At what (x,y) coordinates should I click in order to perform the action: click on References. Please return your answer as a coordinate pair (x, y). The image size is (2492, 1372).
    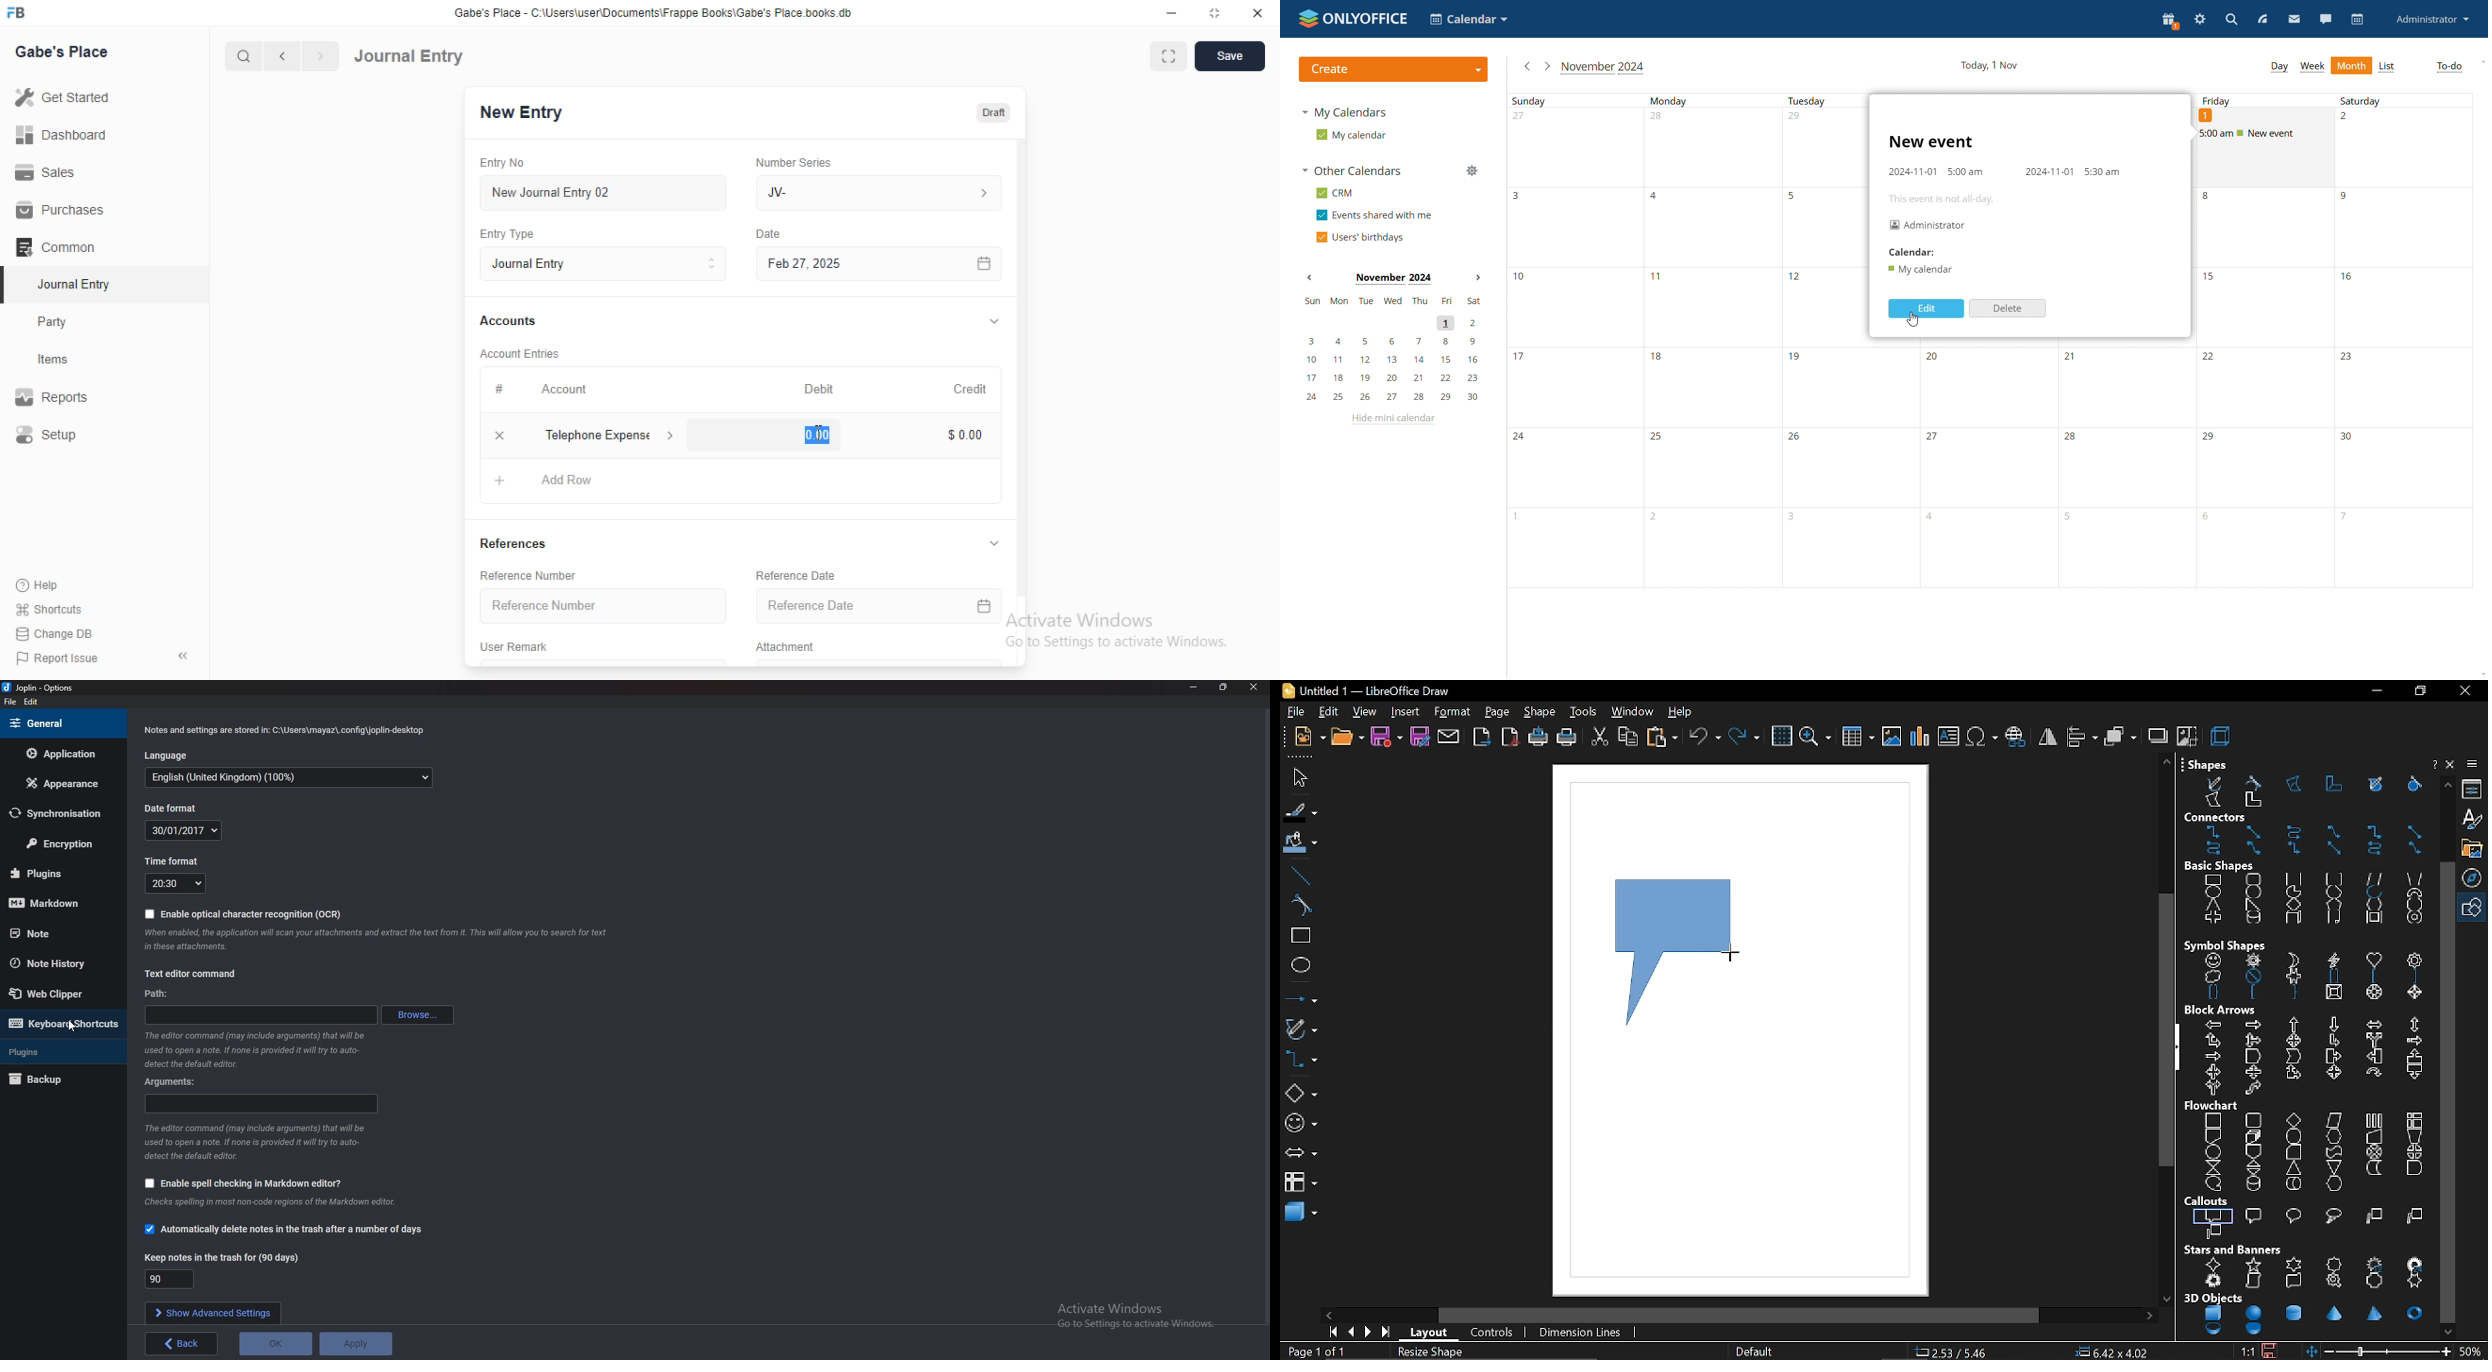
    Looking at the image, I should click on (521, 544).